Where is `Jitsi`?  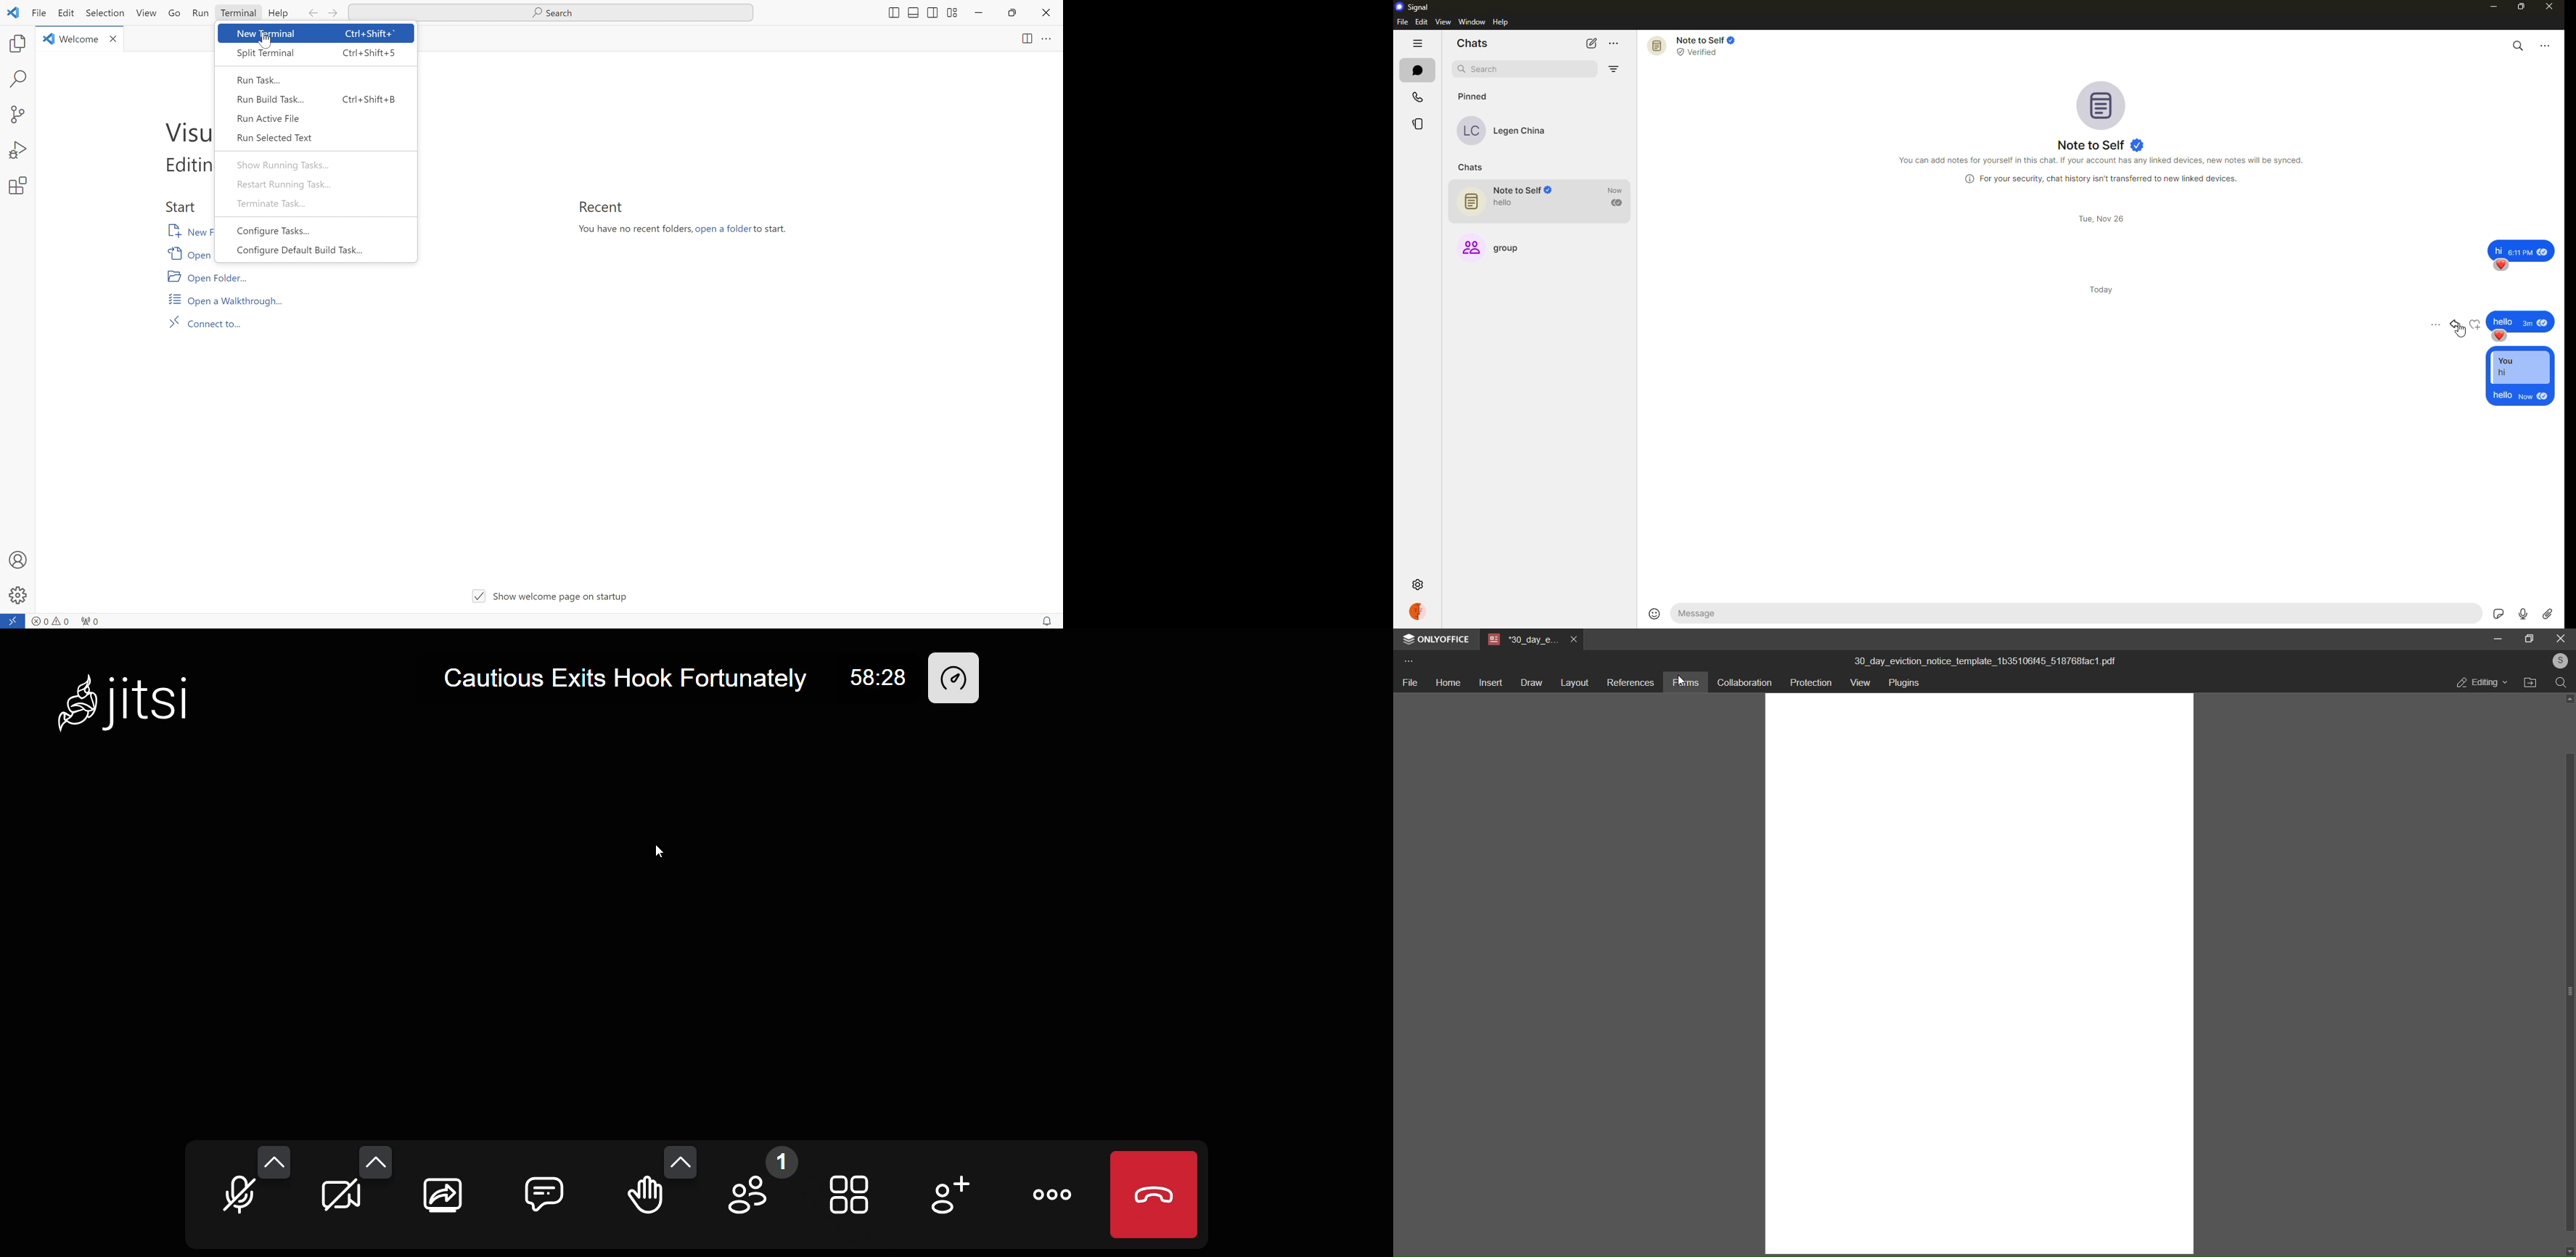
Jitsi is located at coordinates (134, 698).